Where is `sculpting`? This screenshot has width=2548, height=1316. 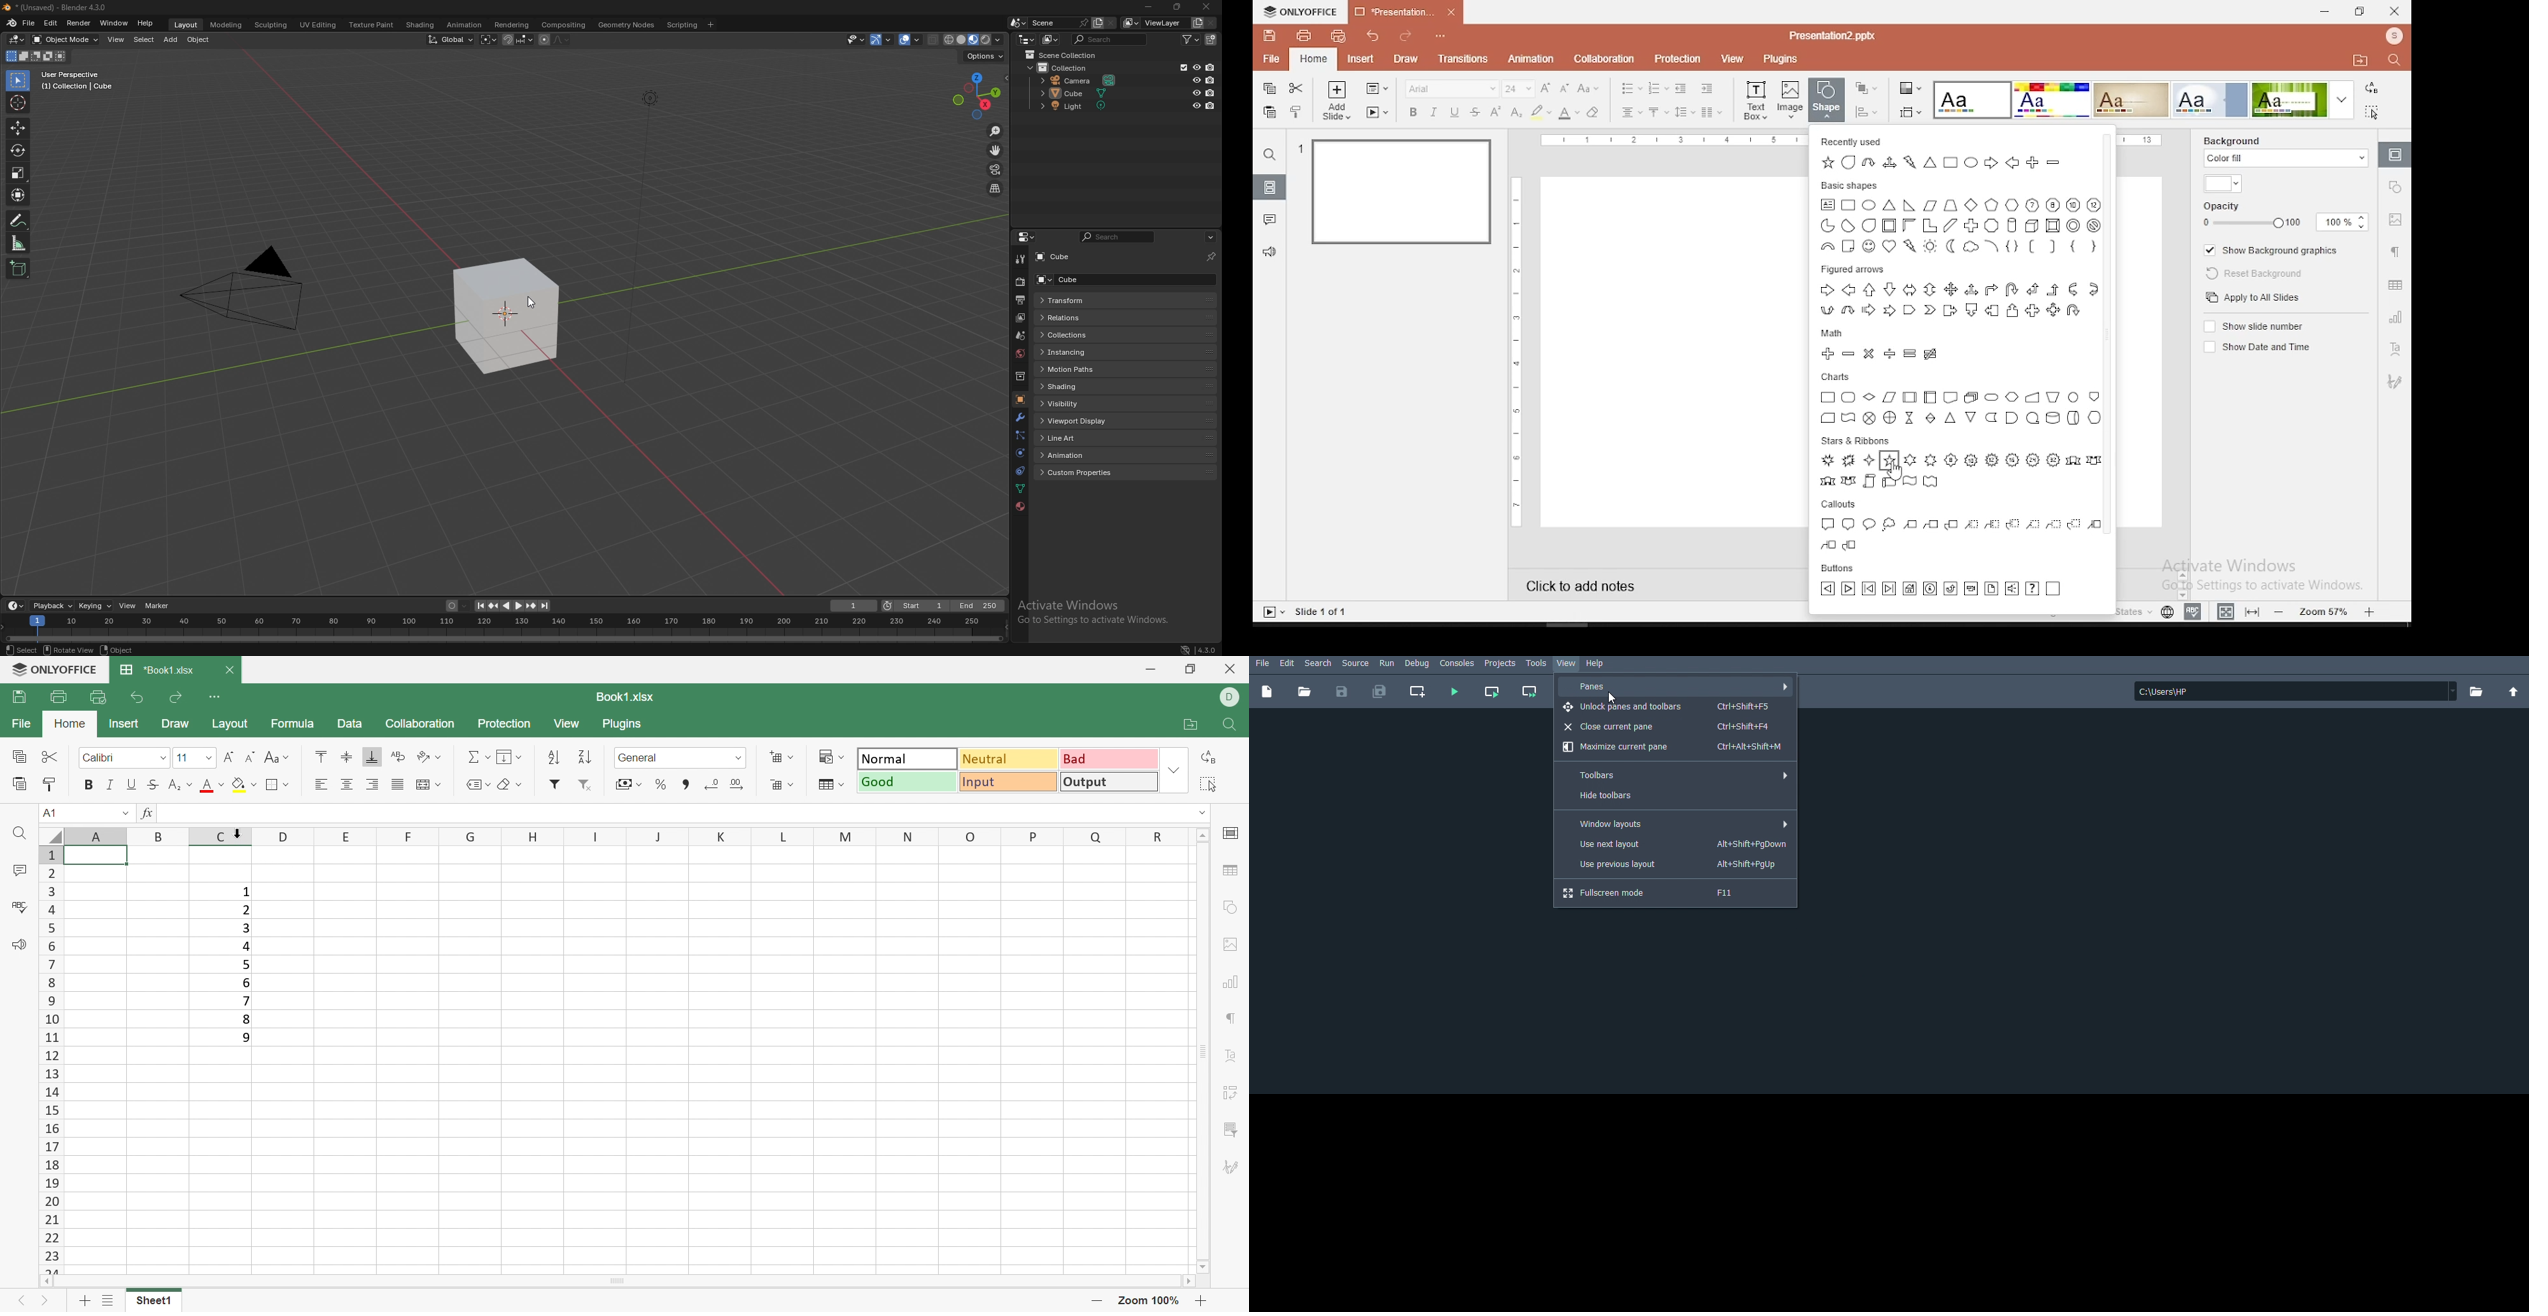 sculpting is located at coordinates (272, 25).